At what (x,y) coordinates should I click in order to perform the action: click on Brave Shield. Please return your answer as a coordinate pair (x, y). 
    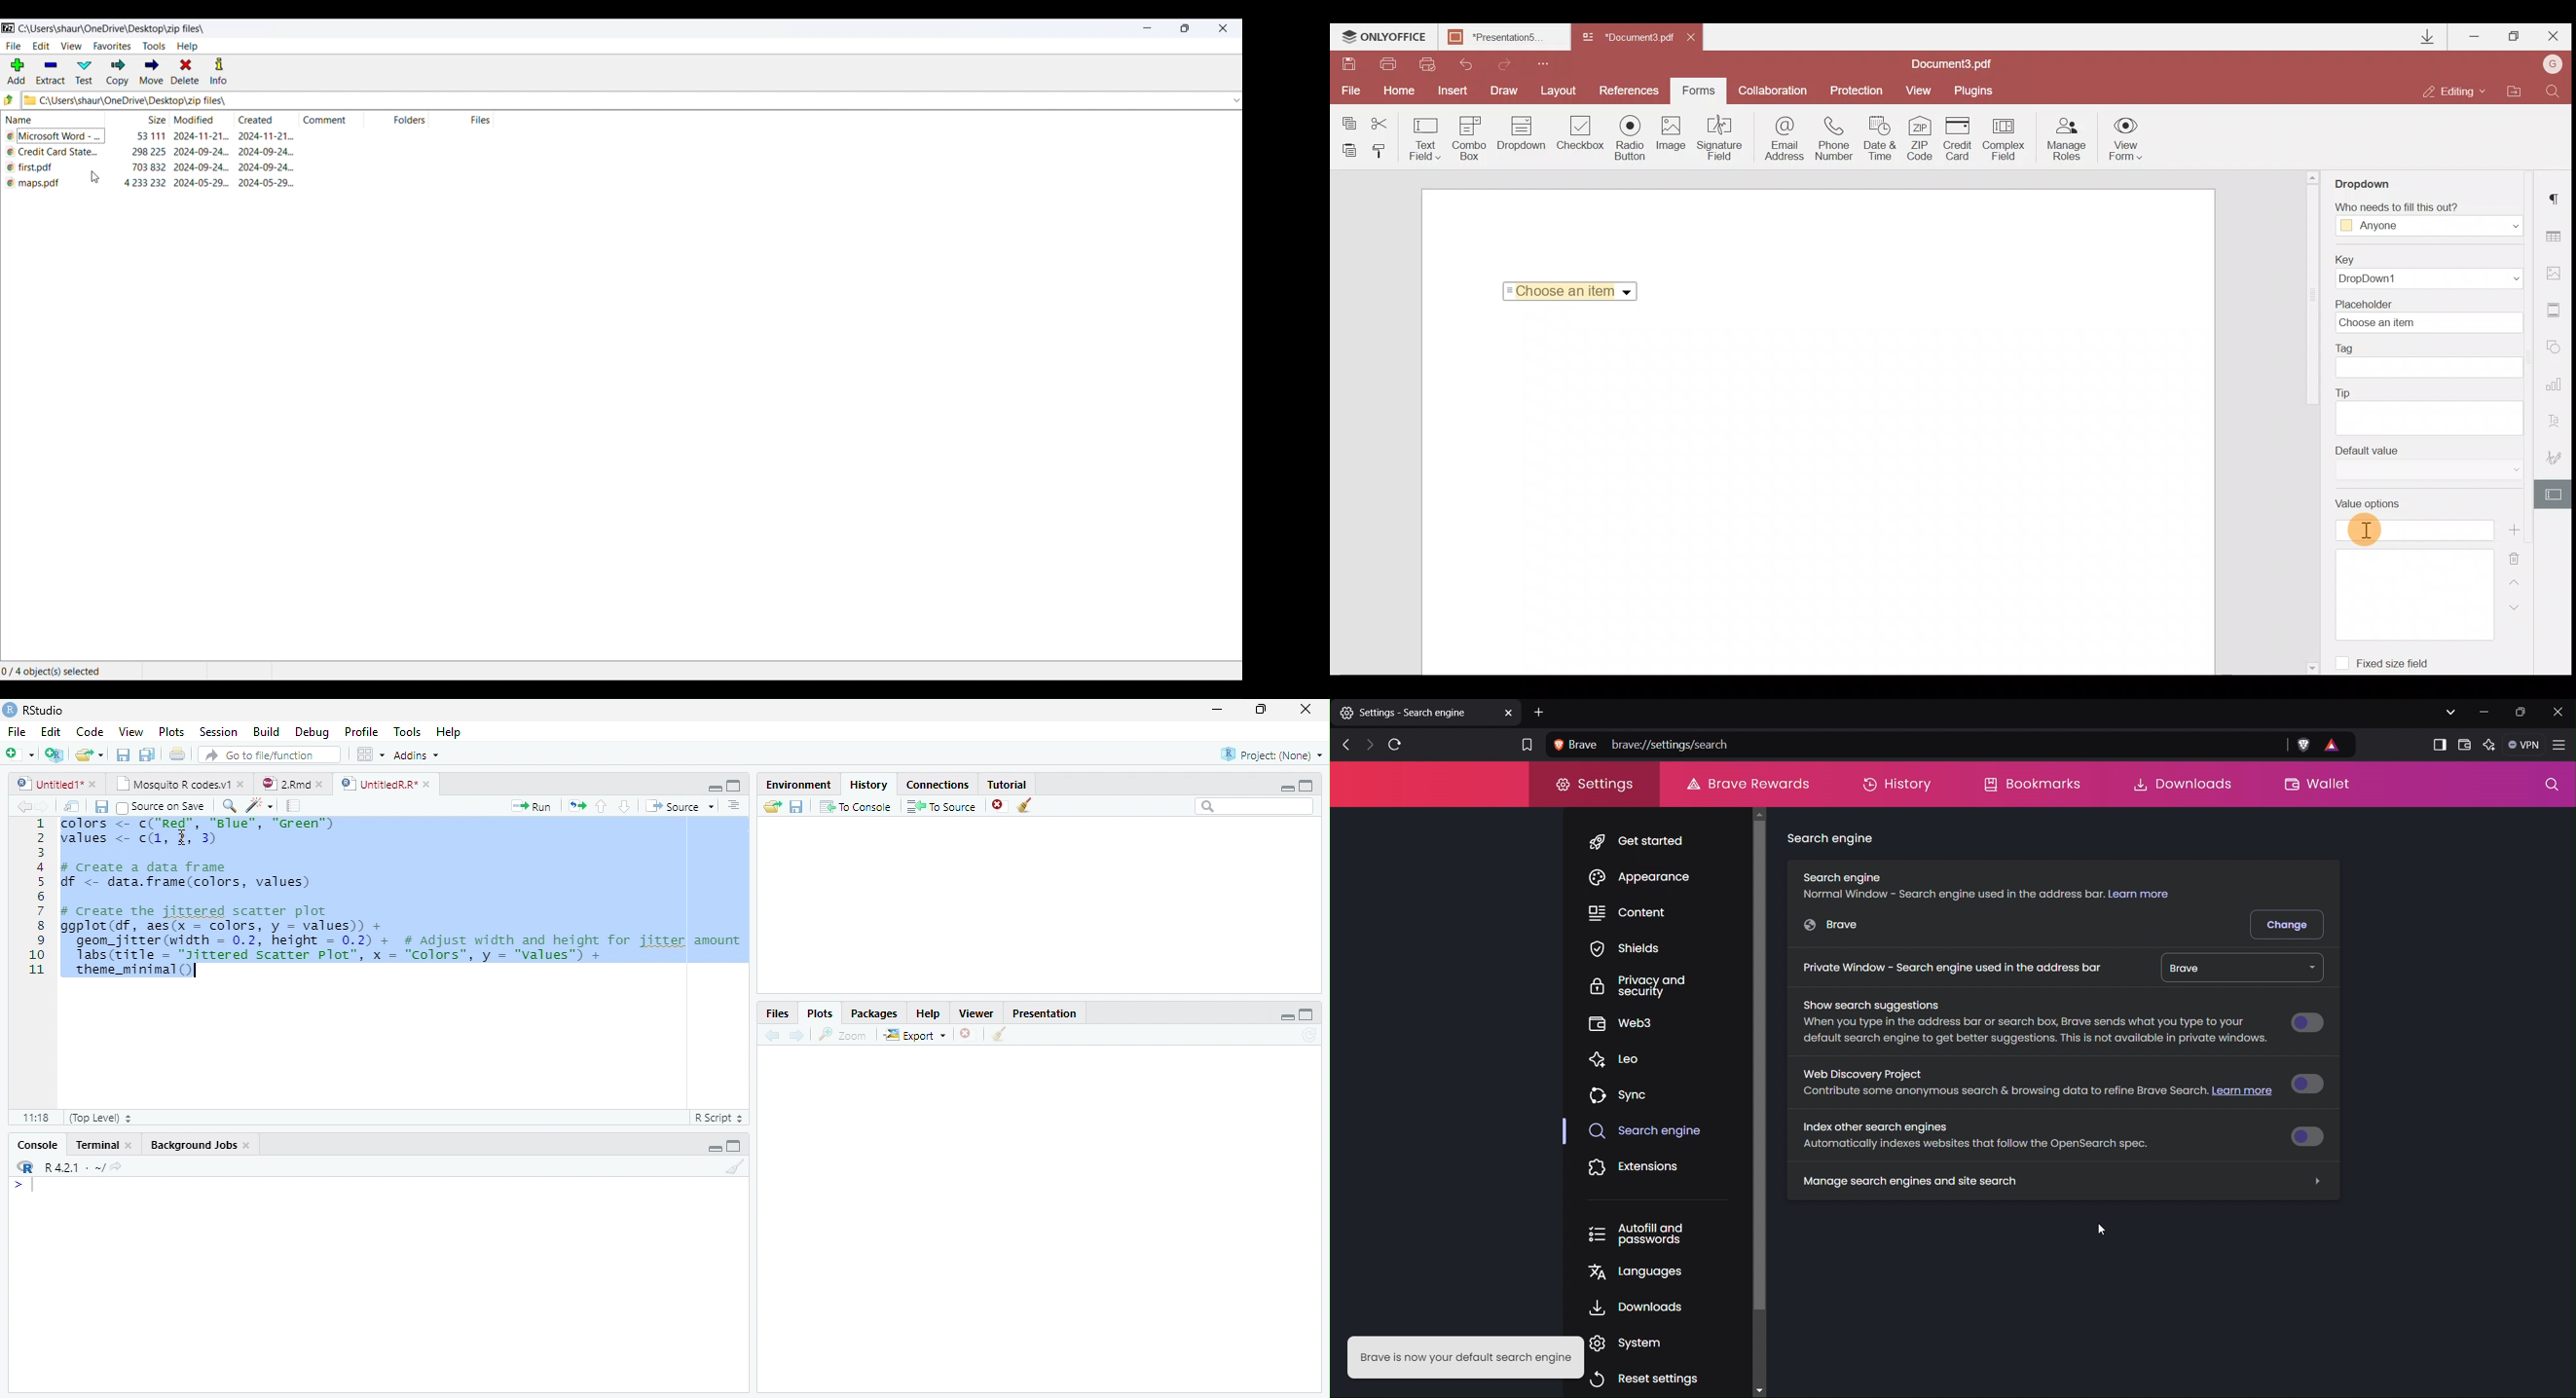
    Looking at the image, I should click on (2304, 745).